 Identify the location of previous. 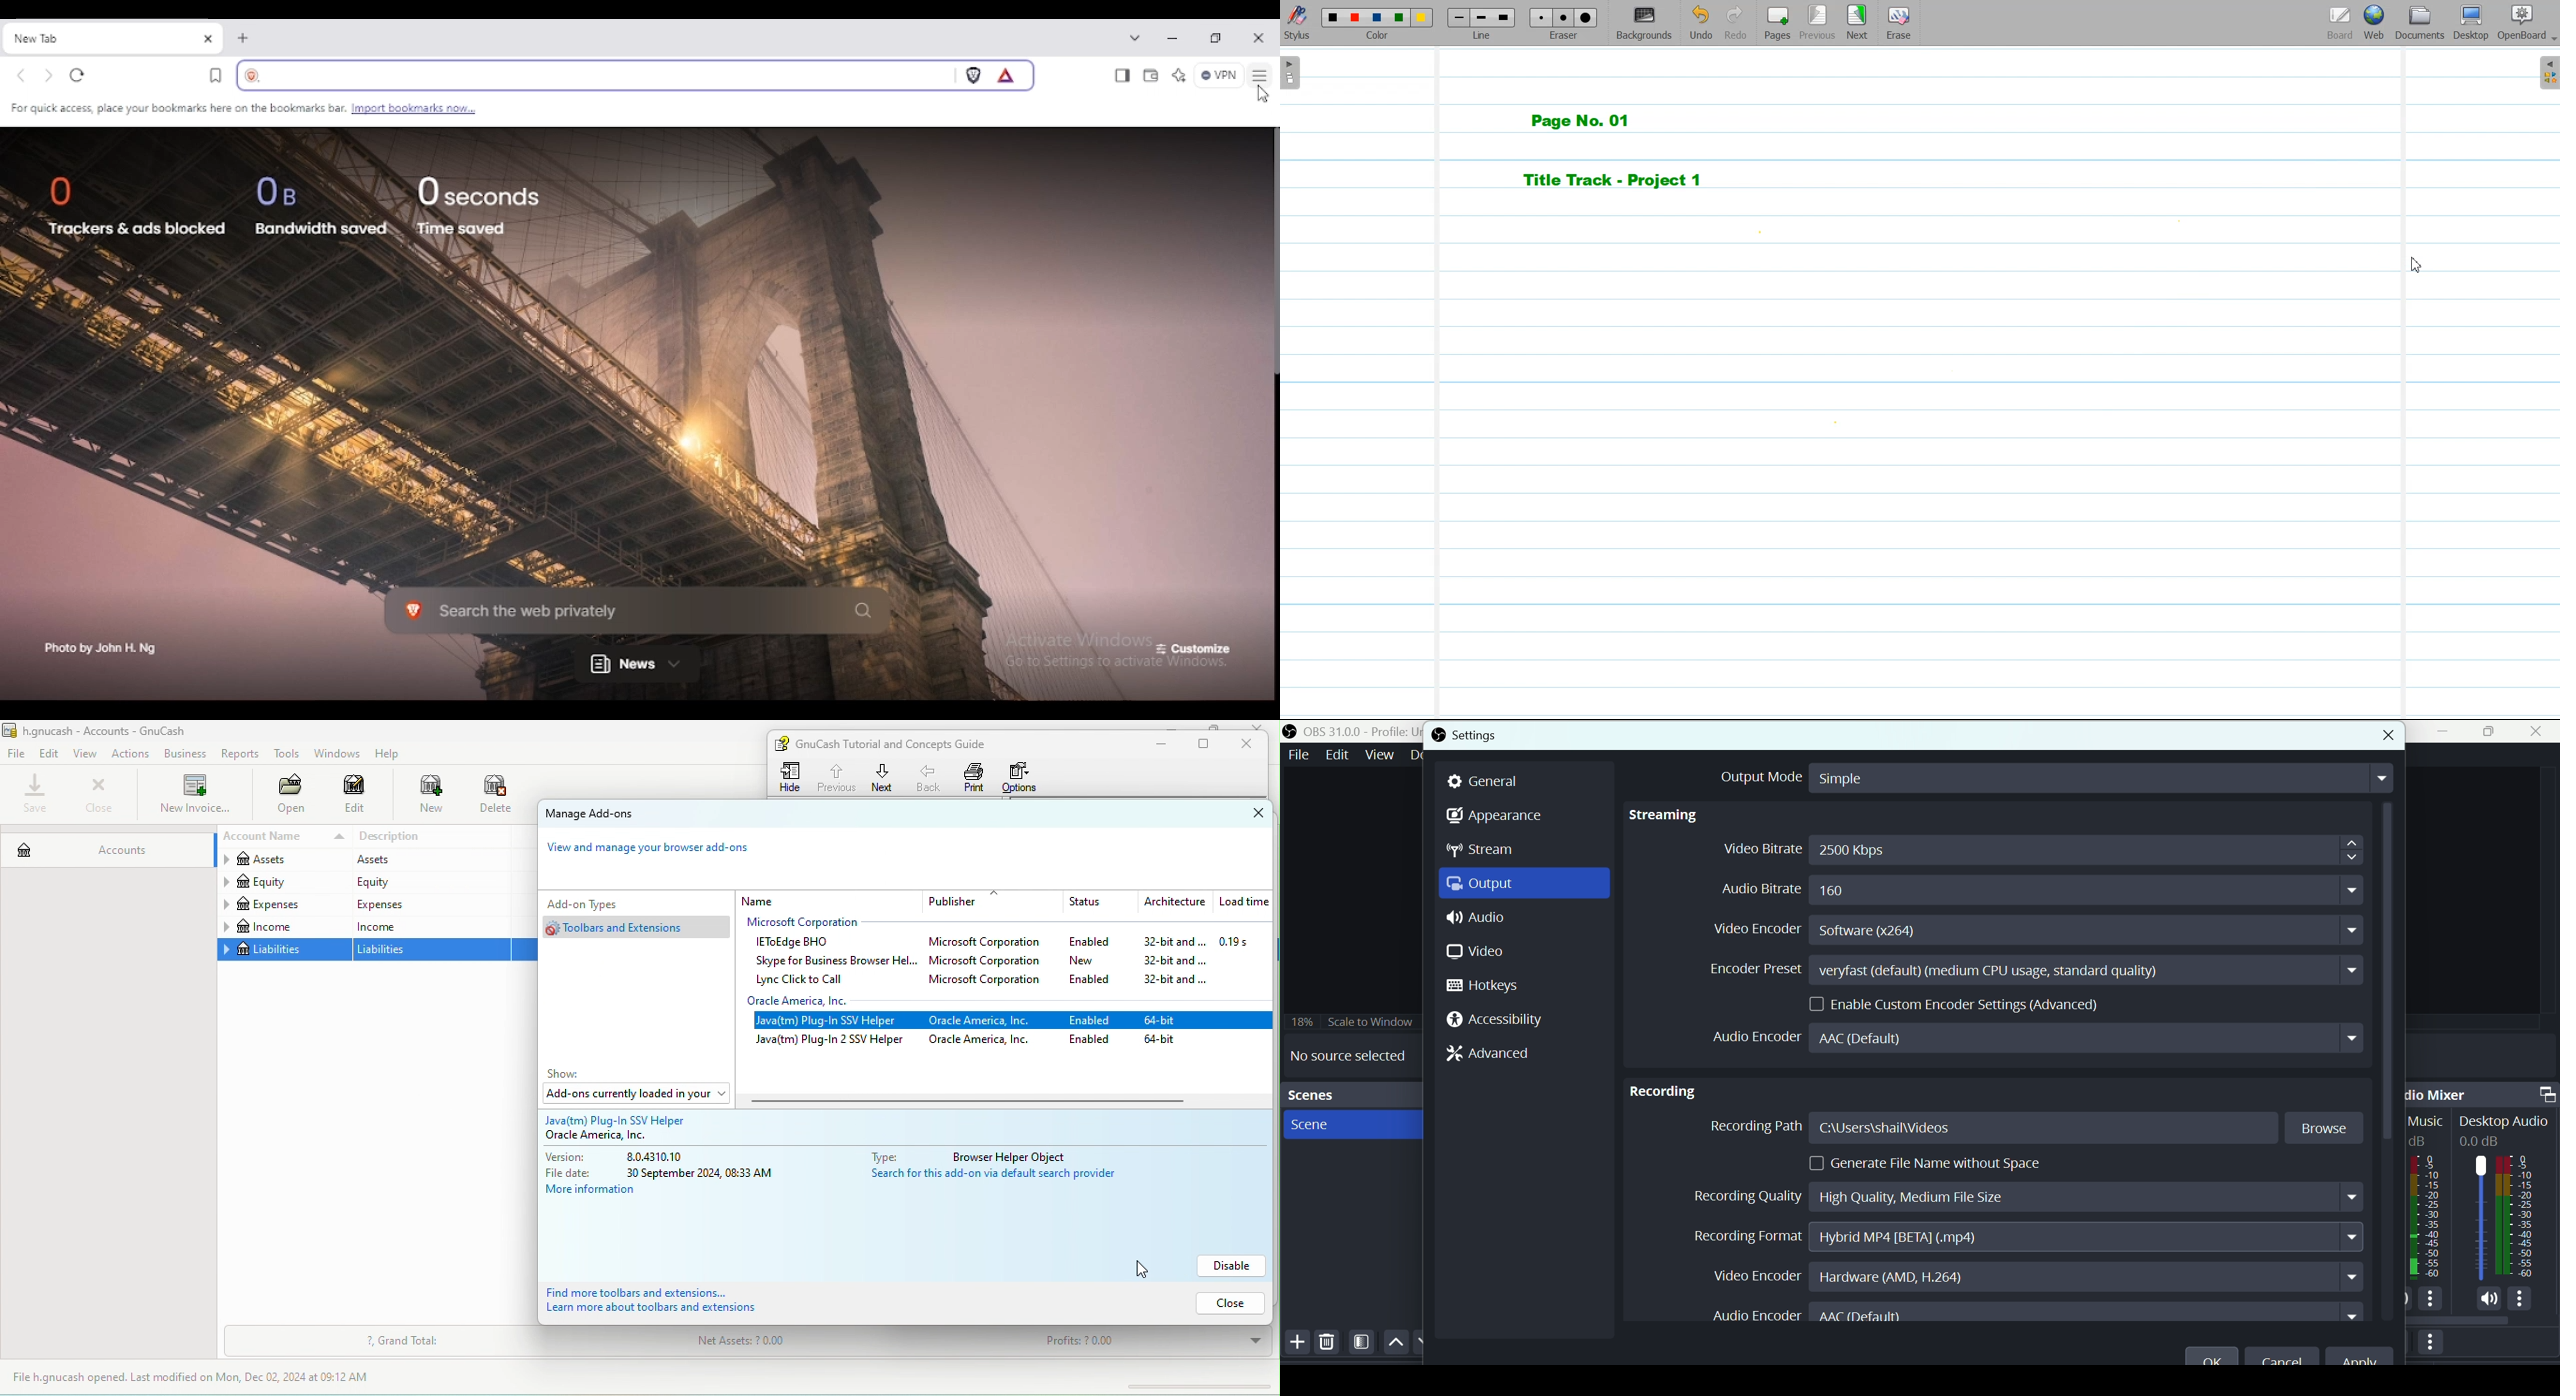
(835, 775).